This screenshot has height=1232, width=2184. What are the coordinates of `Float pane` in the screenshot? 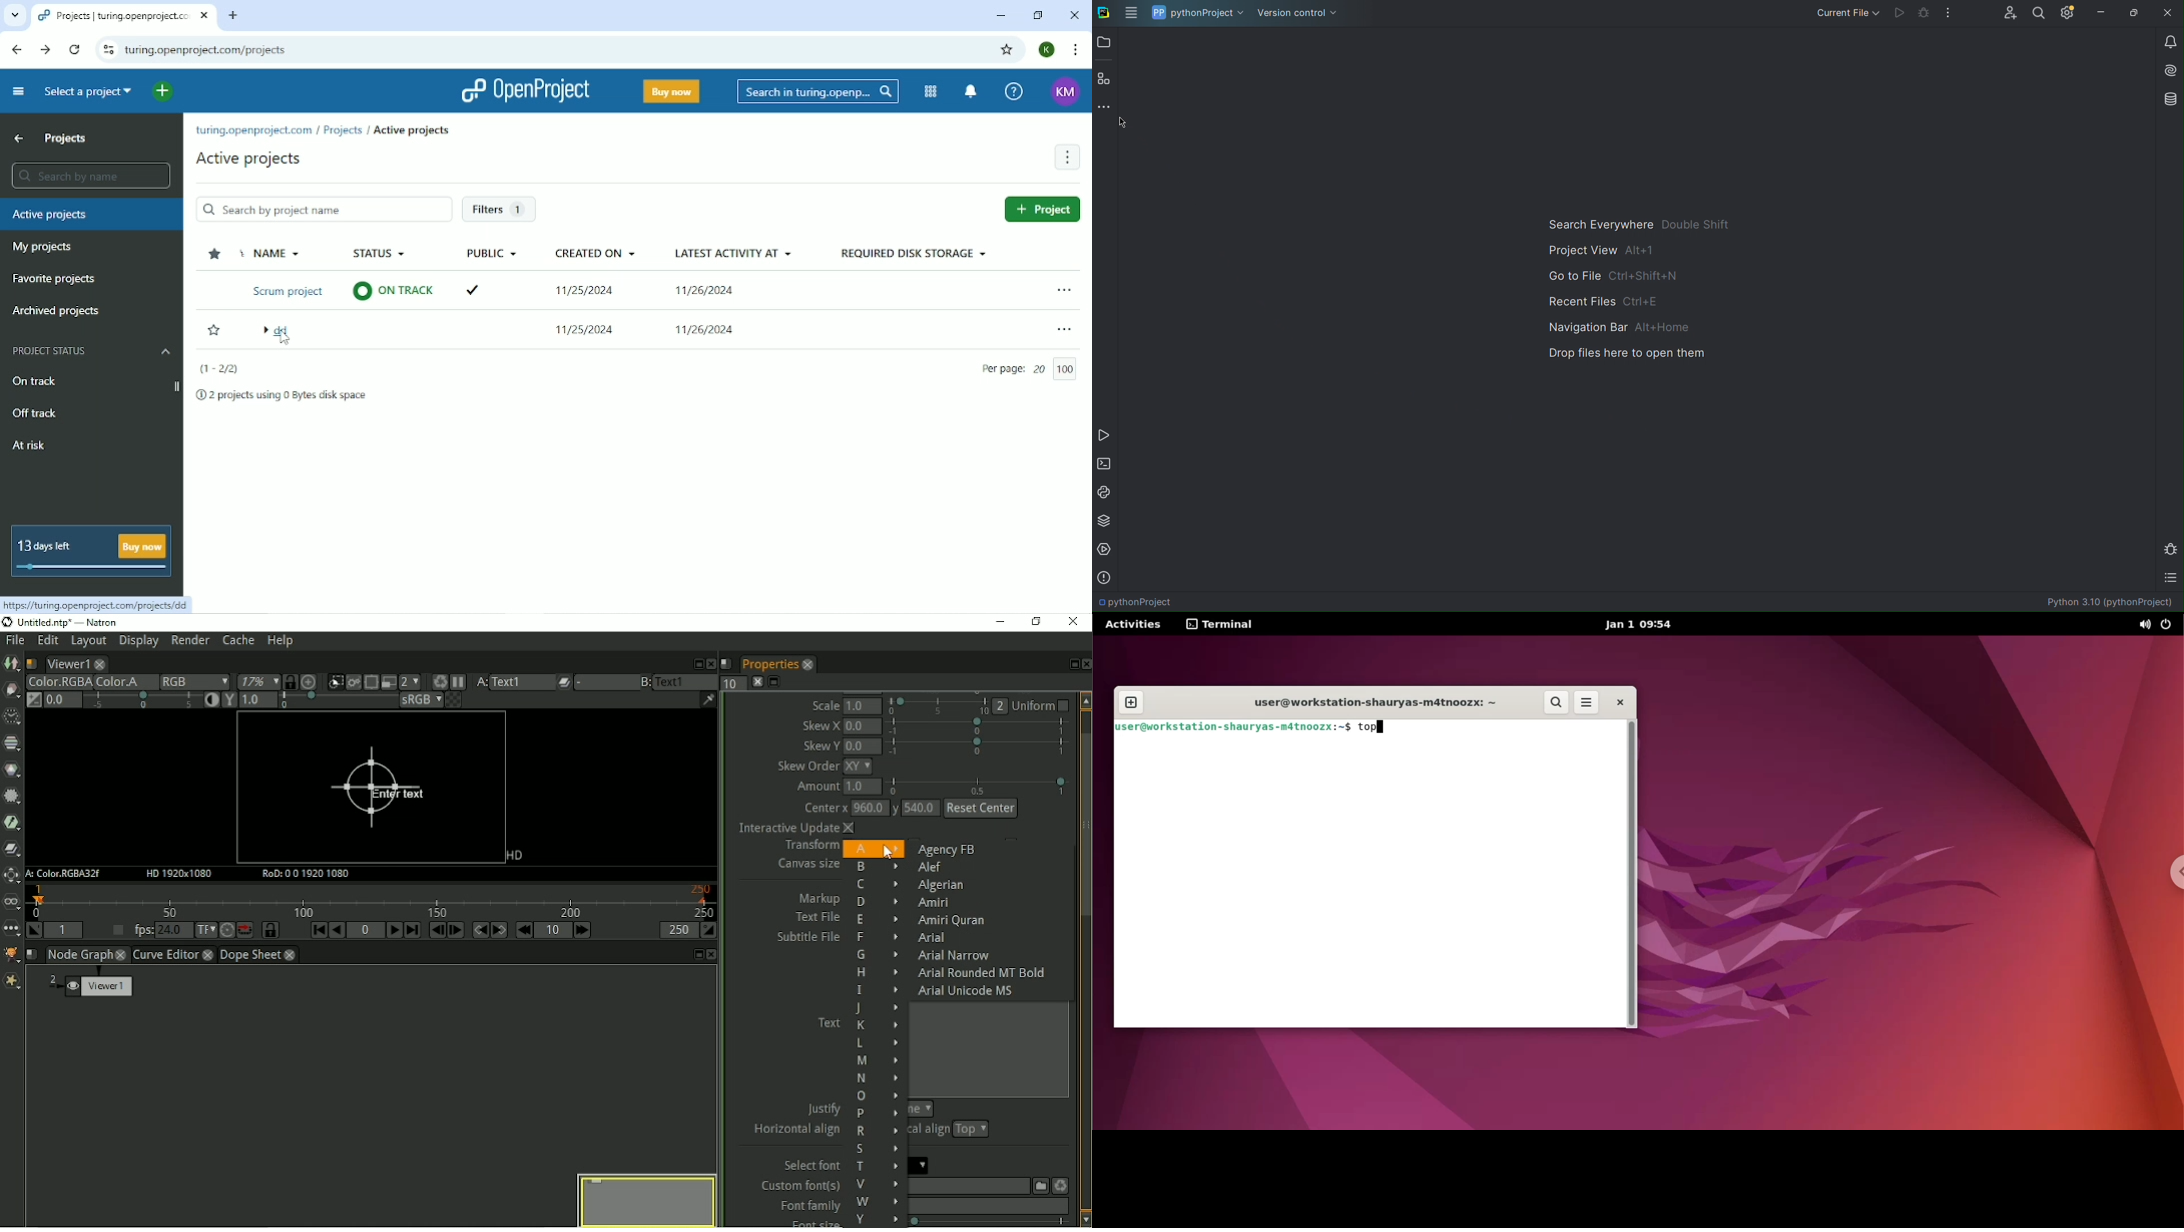 It's located at (1070, 664).